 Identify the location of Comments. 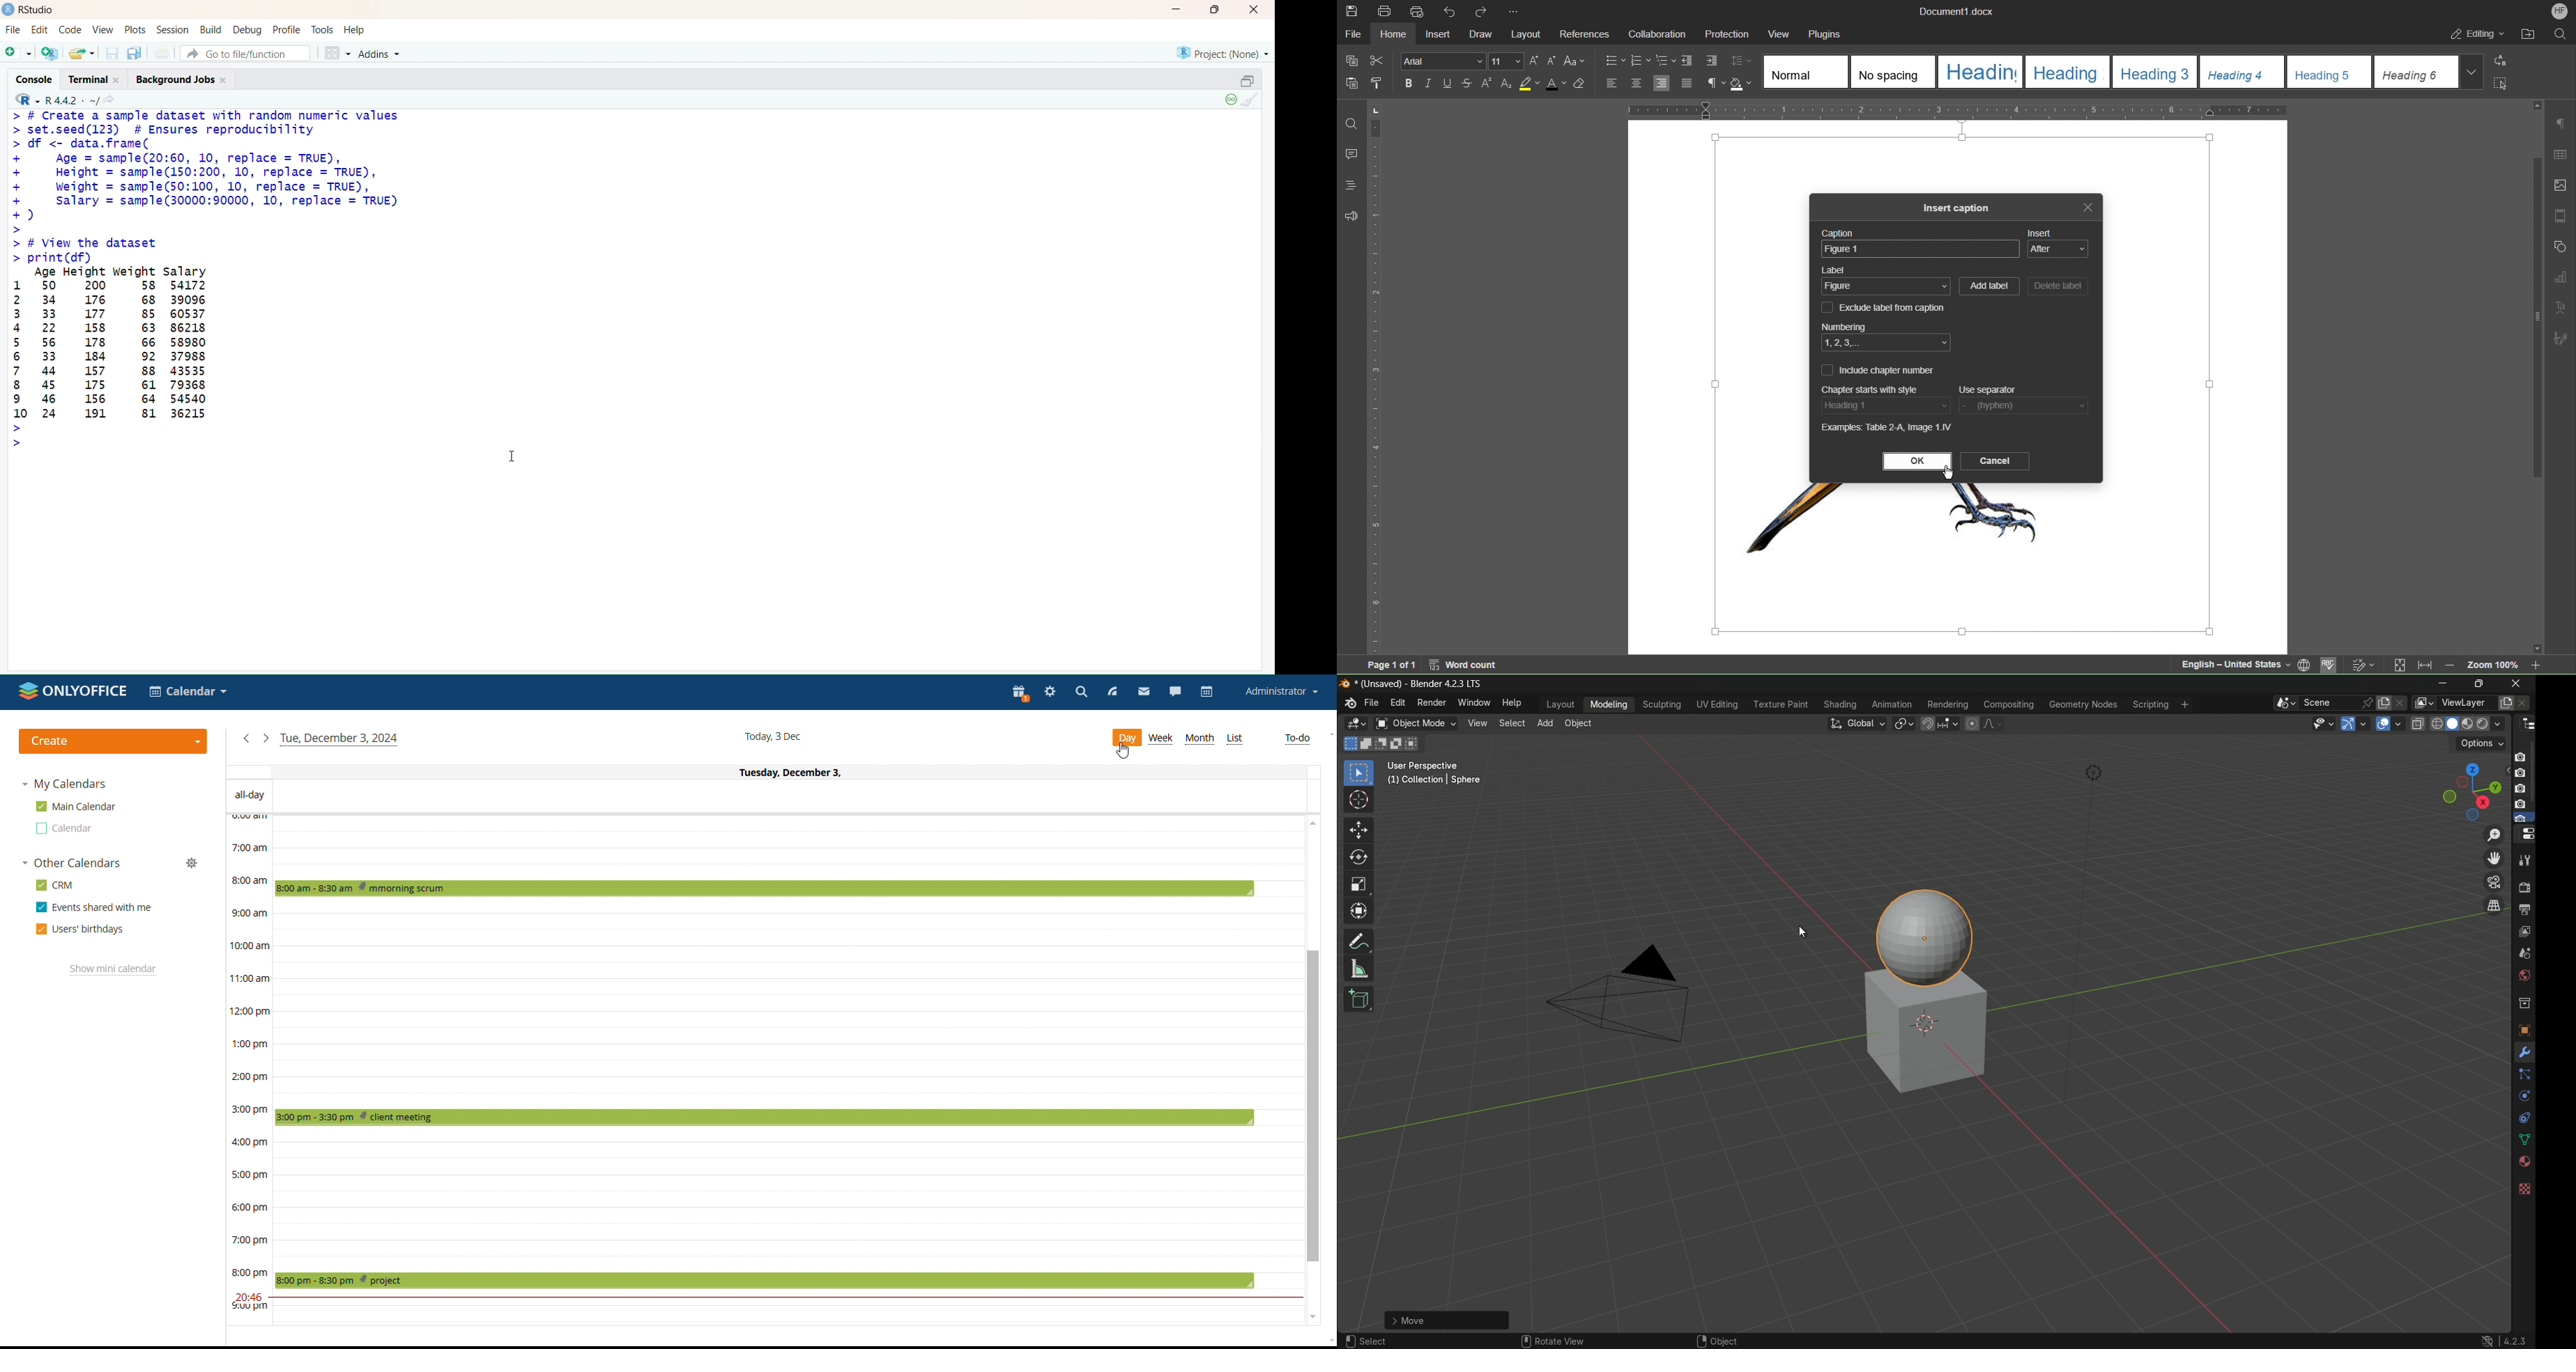
(1352, 154).